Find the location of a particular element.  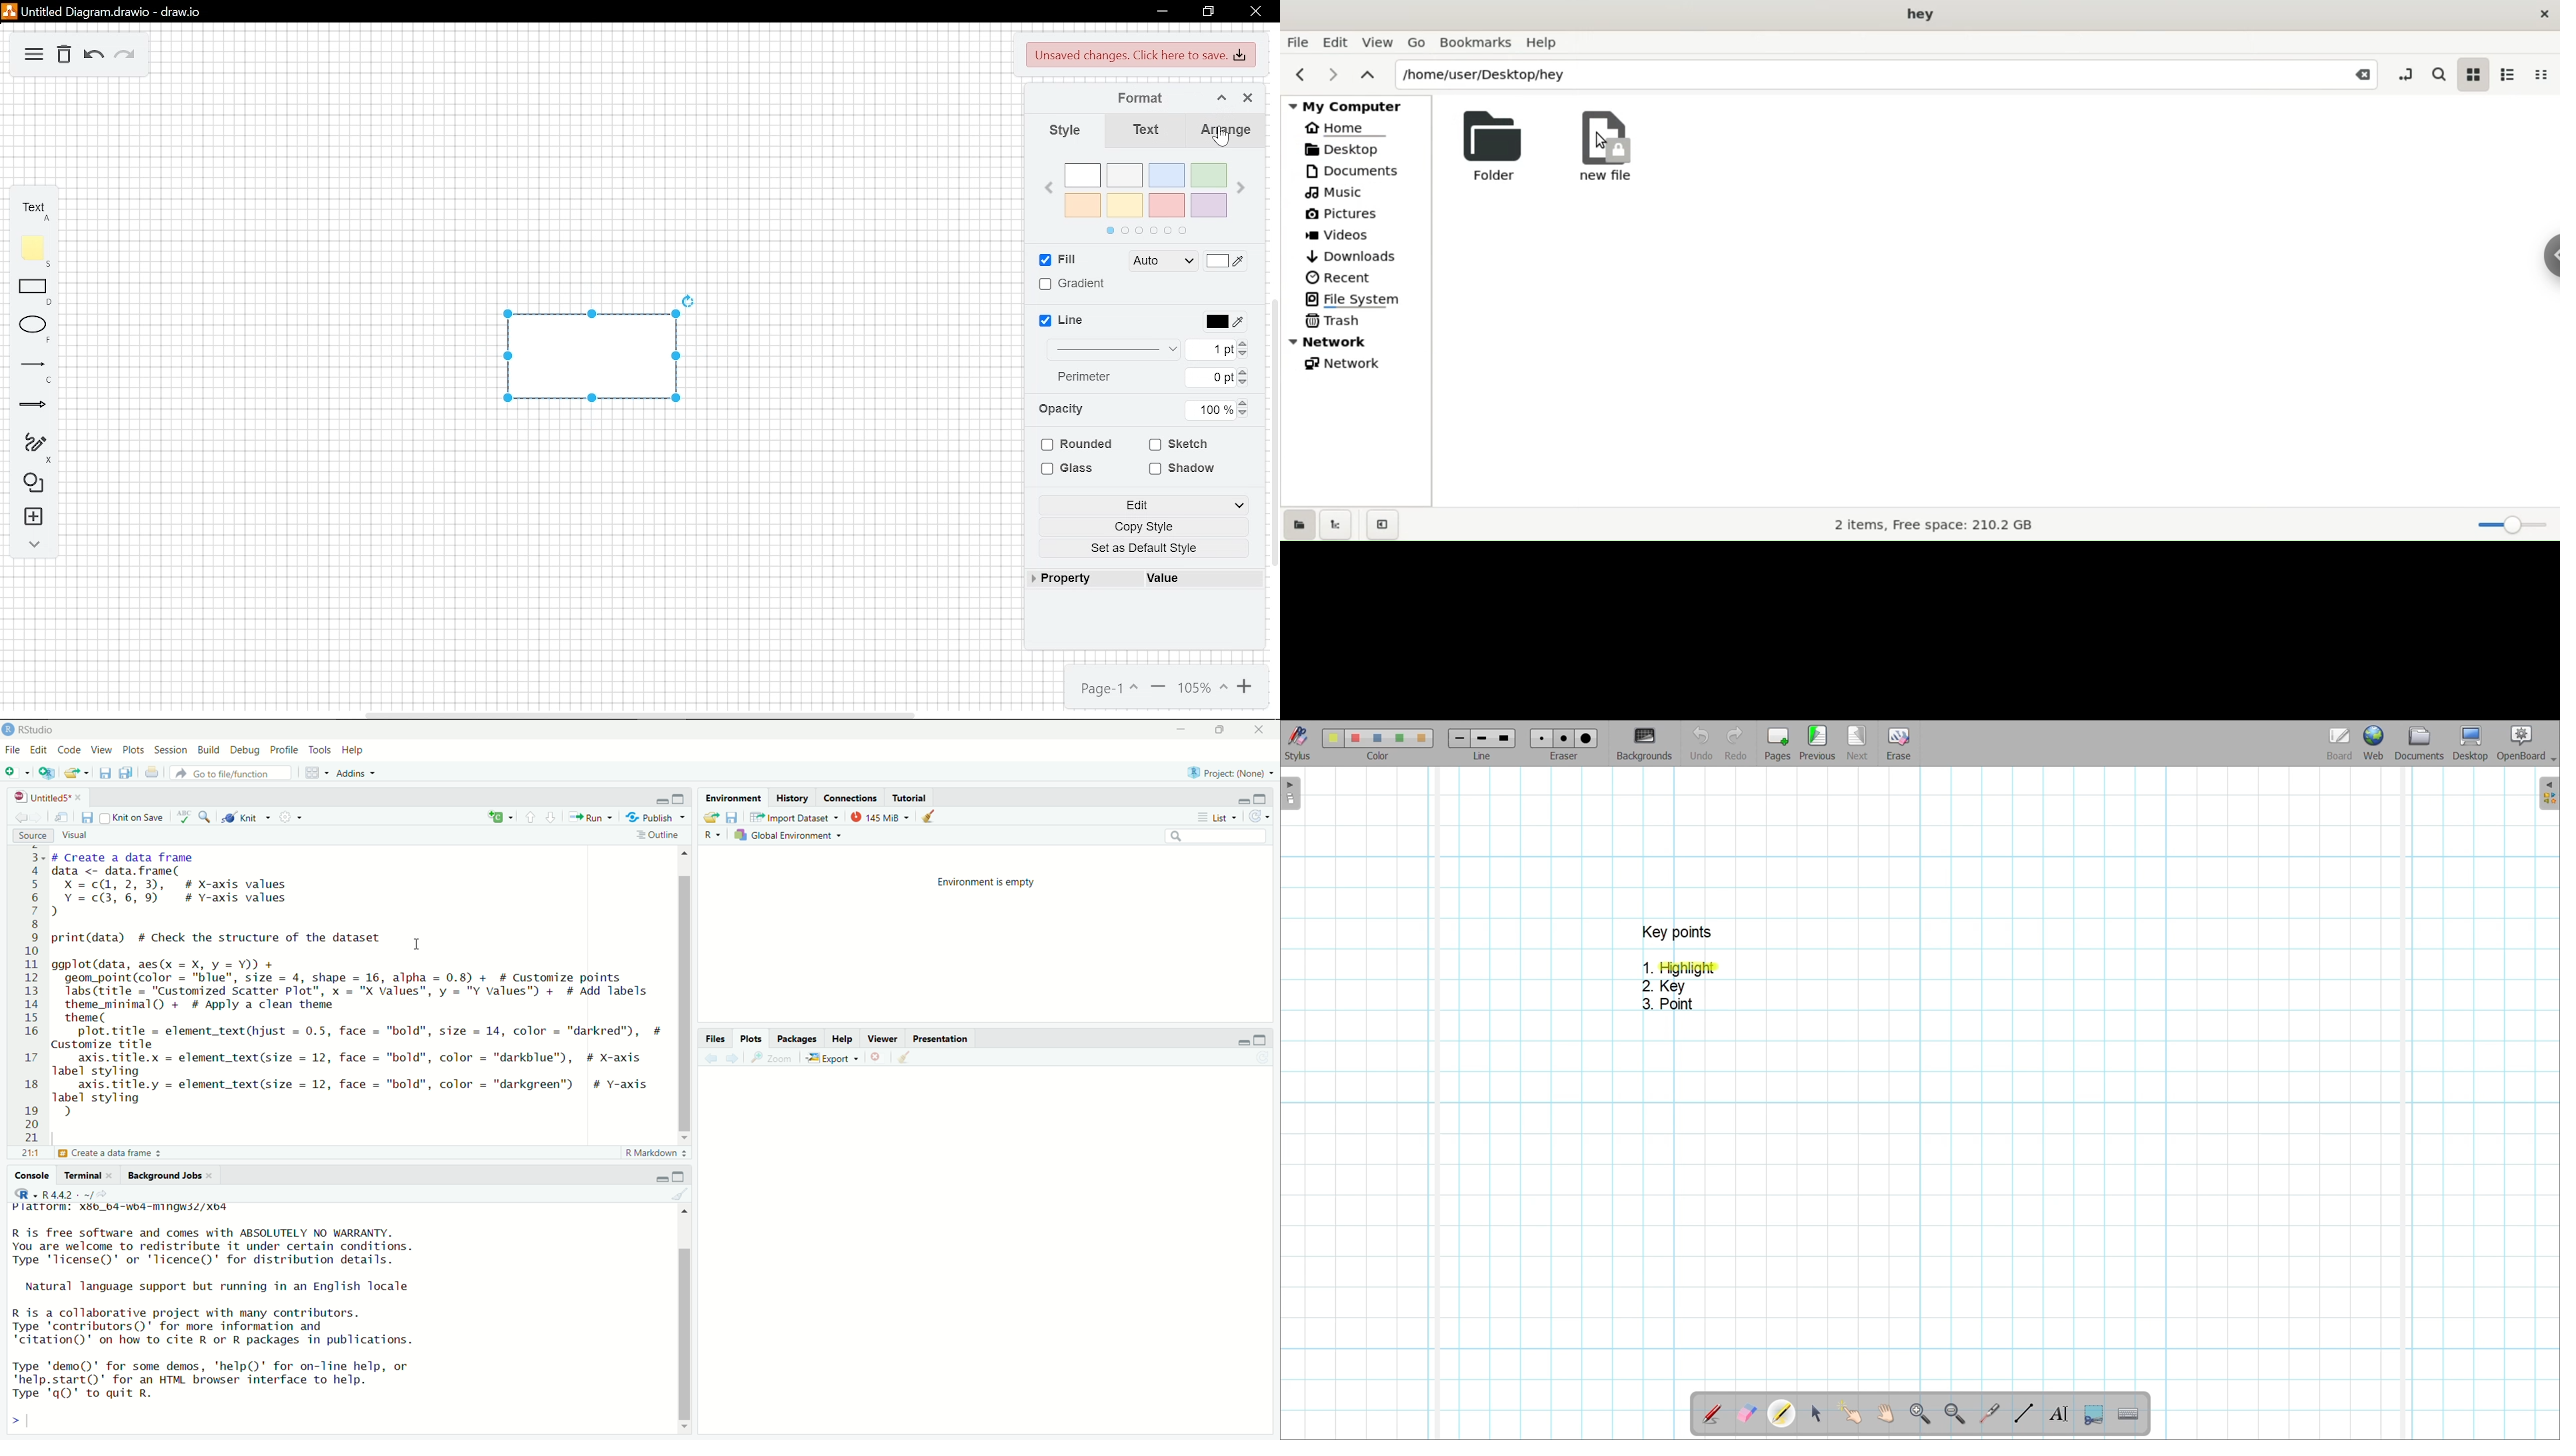

145Mb used by the R session is located at coordinates (883, 817).